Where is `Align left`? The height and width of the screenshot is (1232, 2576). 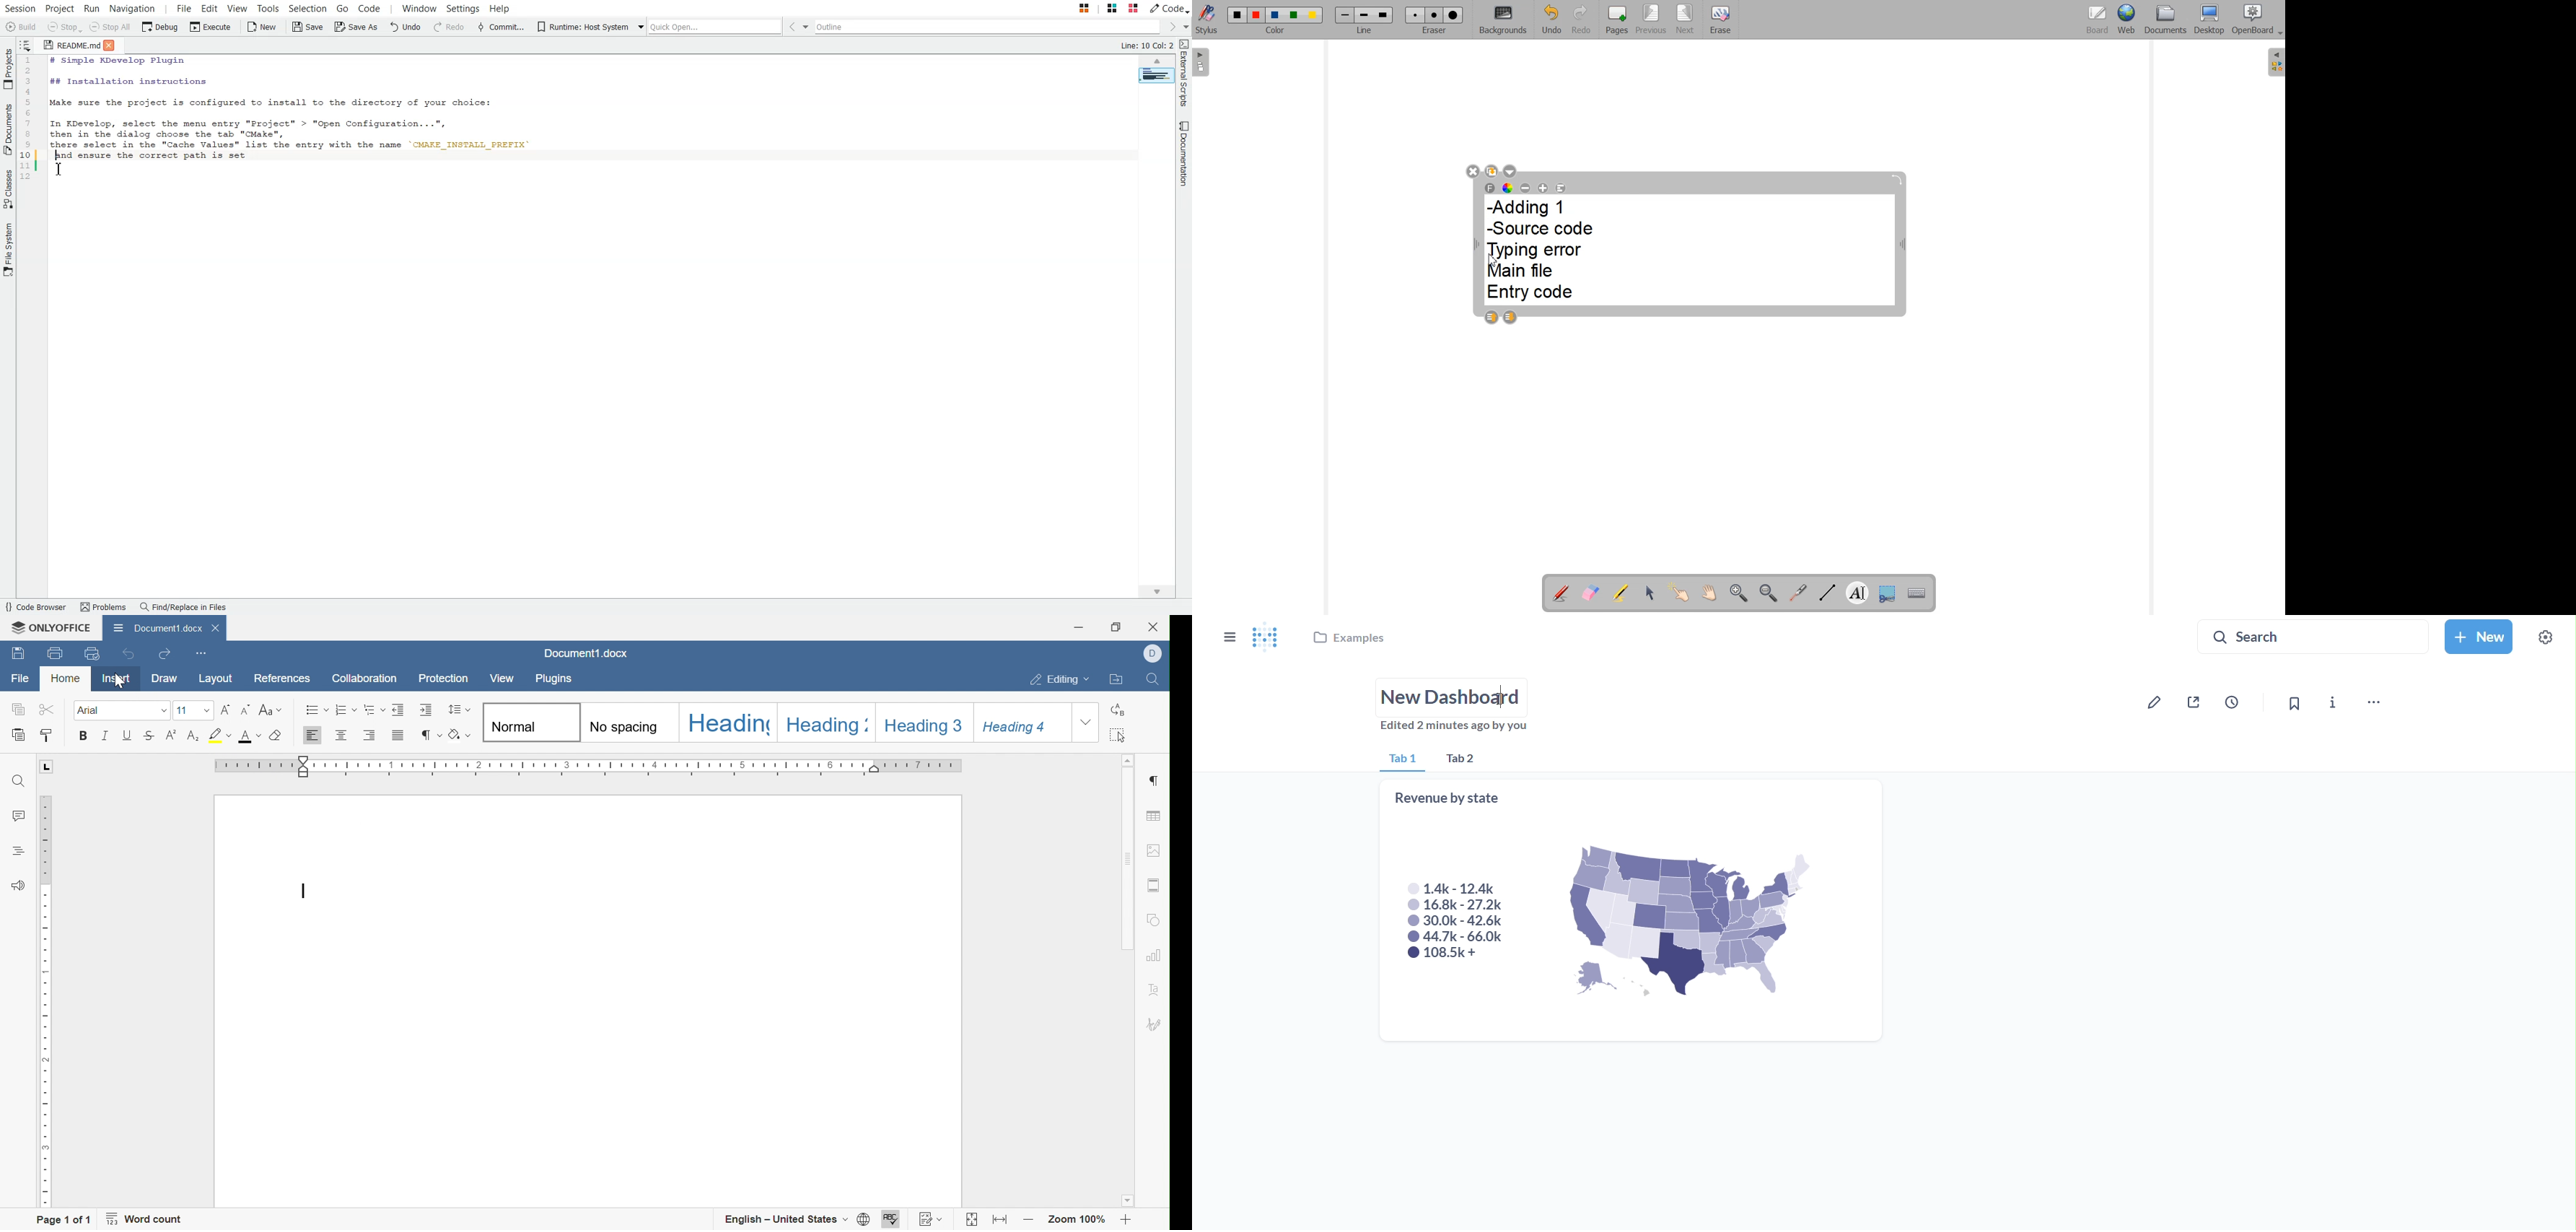 Align left is located at coordinates (317, 736).